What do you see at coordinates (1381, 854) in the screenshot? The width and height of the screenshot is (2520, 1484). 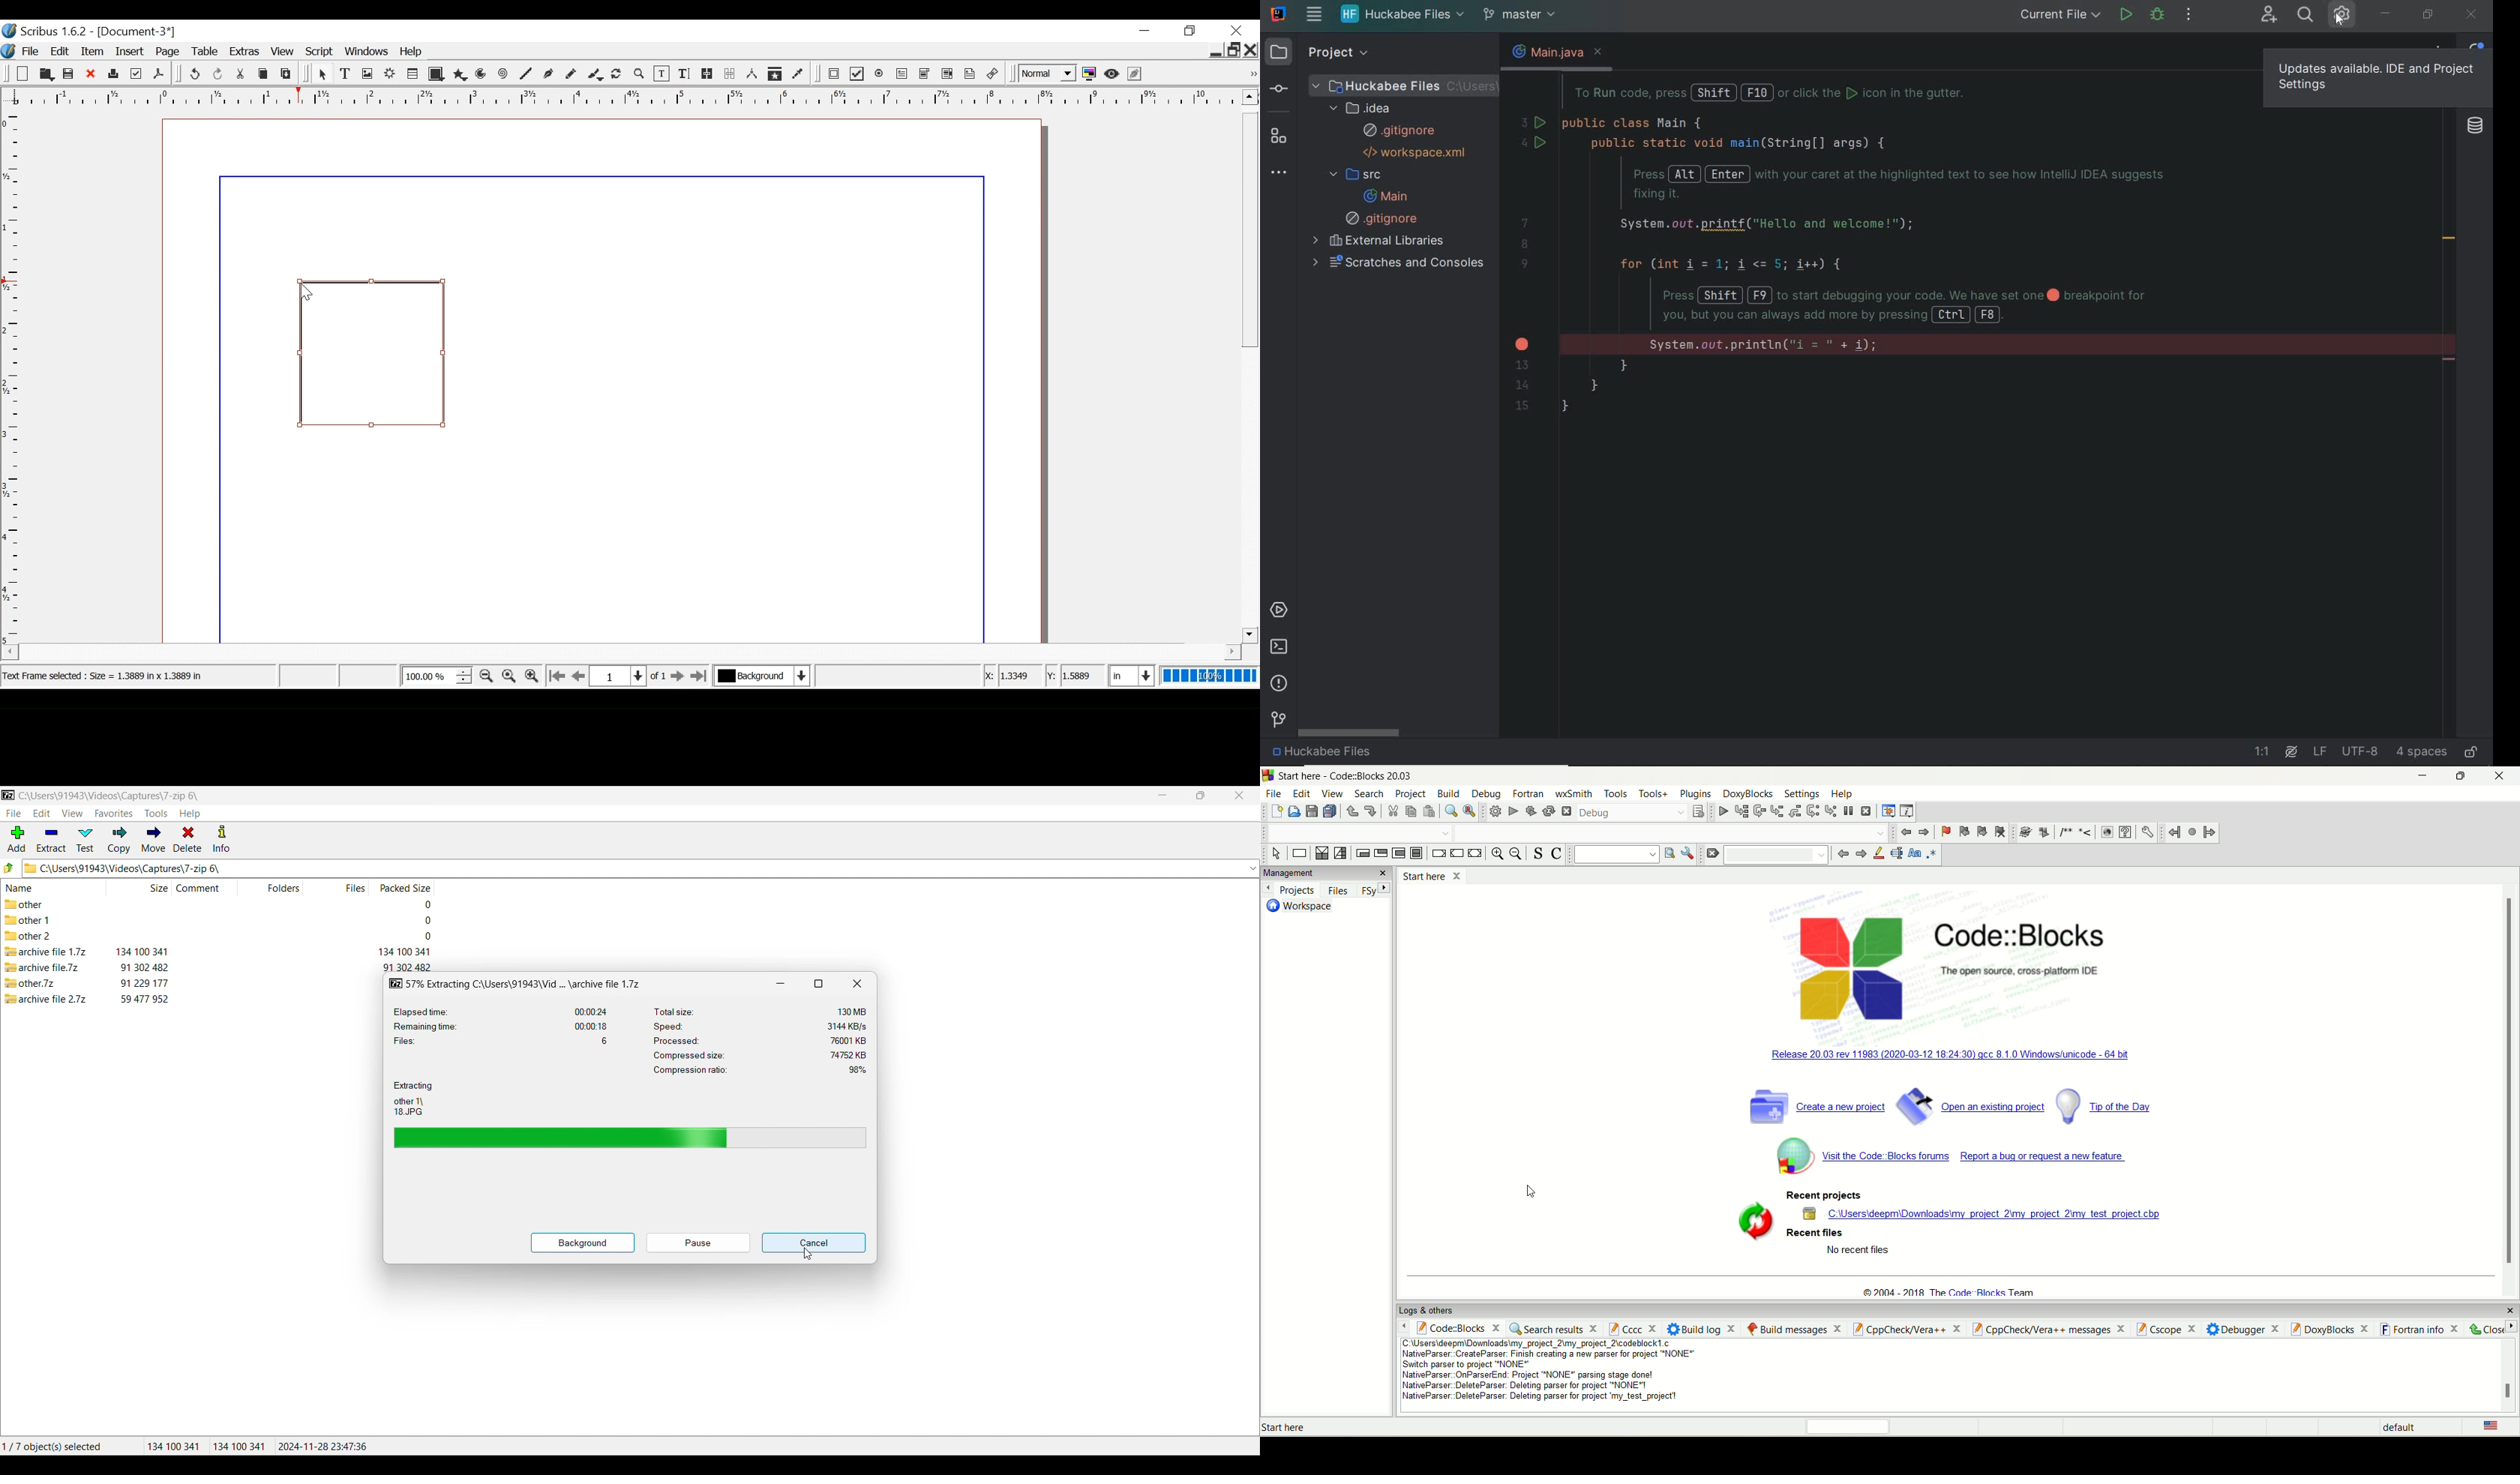 I see `exit condition loop` at bounding box center [1381, 854].